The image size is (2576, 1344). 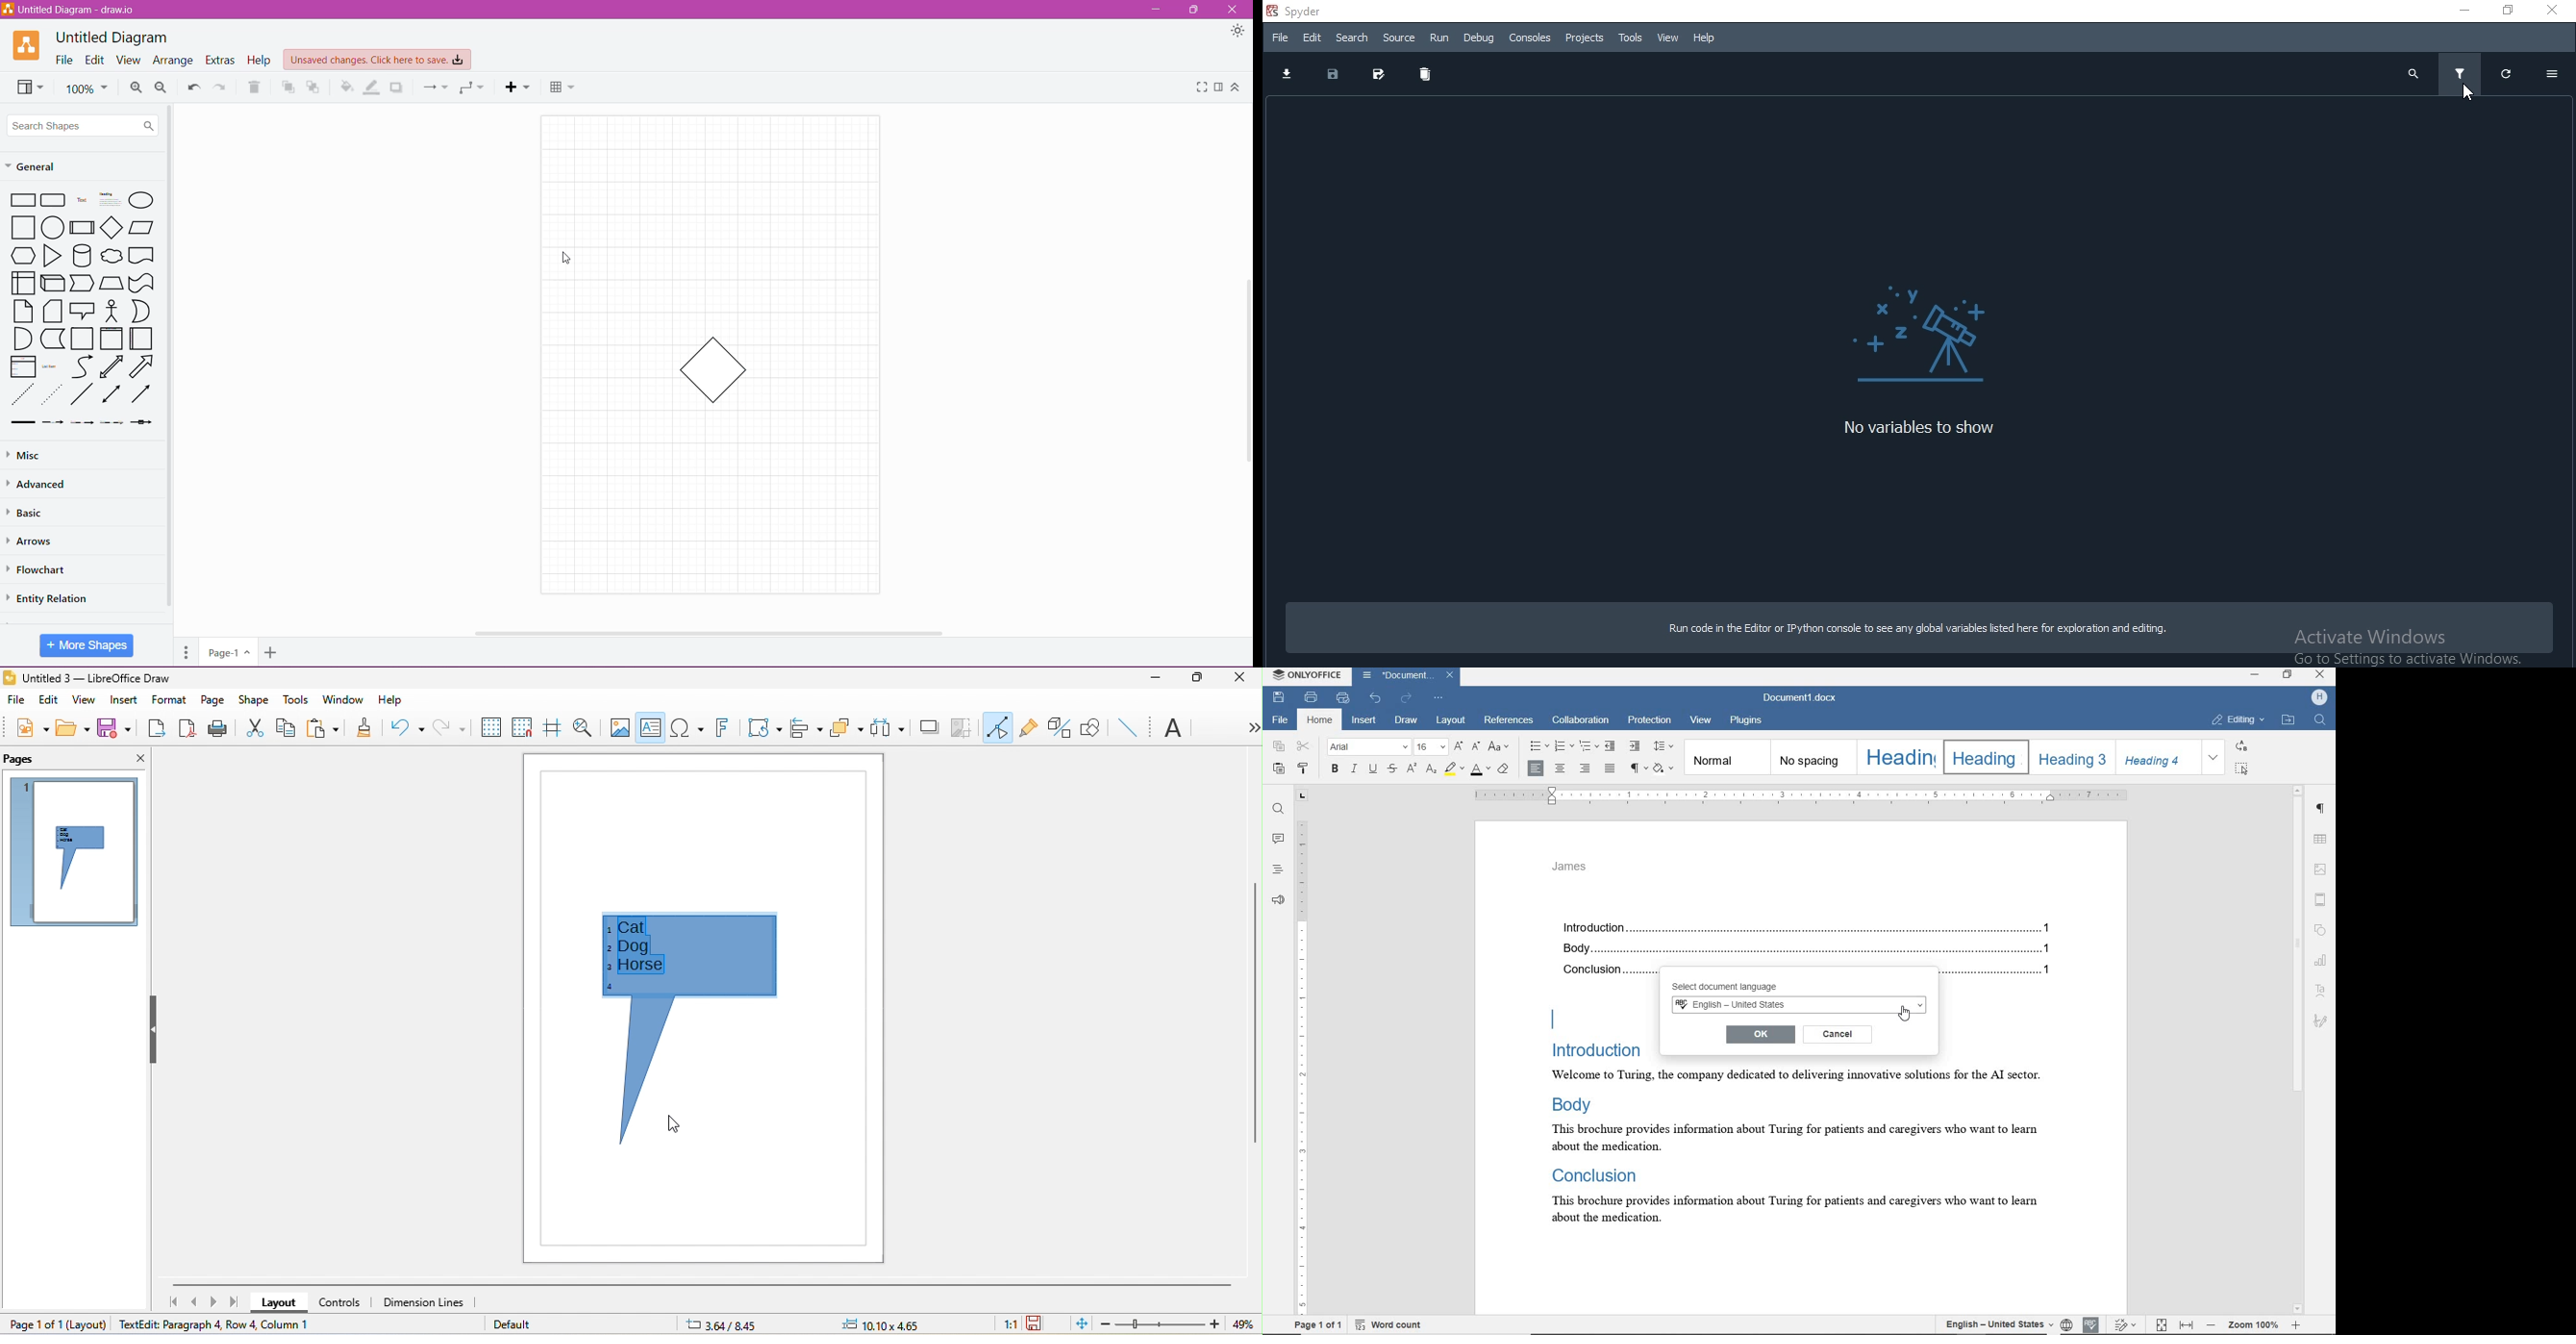 I want to click on option, so click(x=1249, y=728).